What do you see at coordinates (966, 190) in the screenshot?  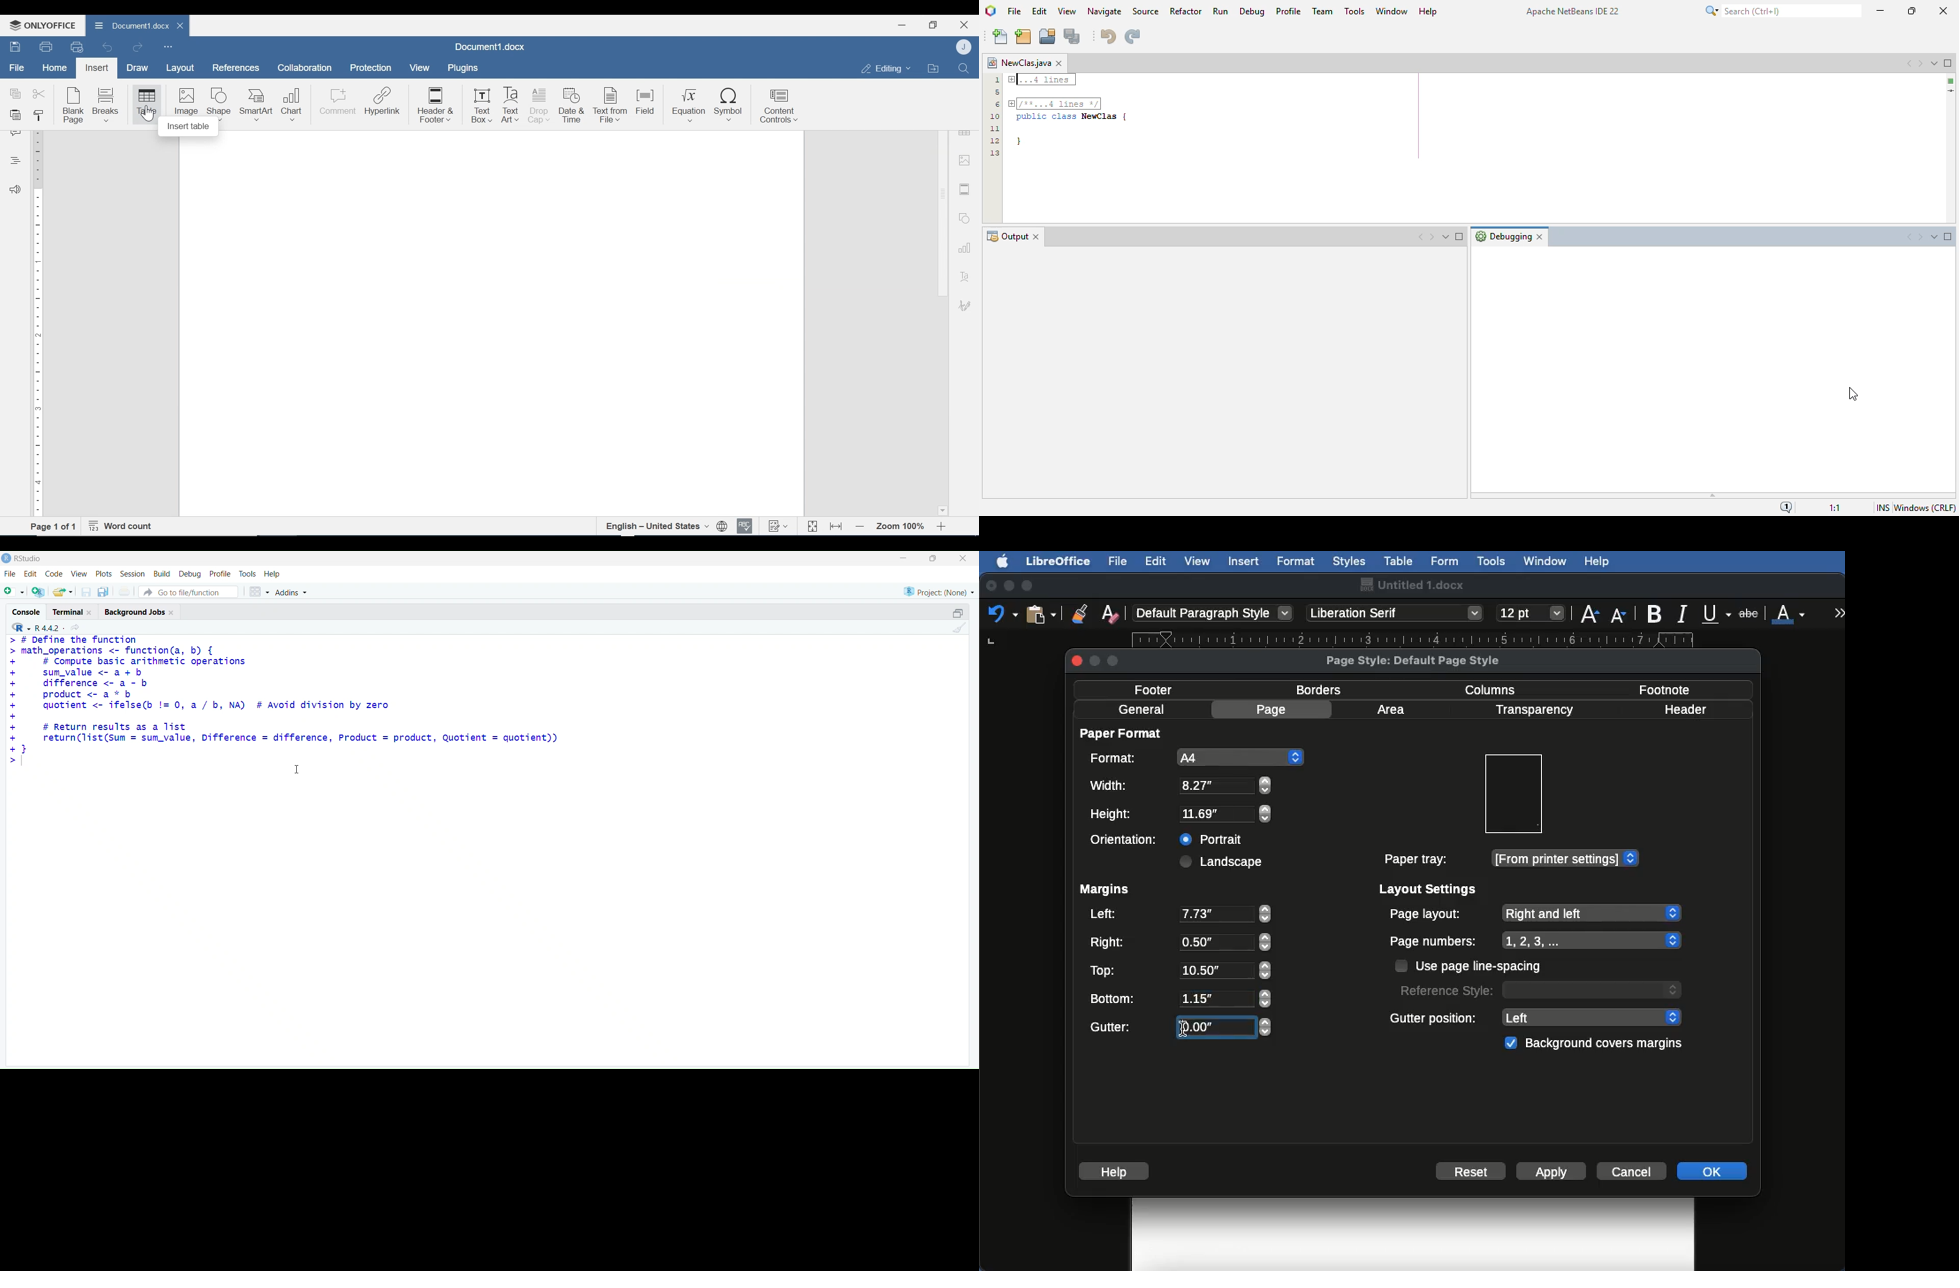 I see `Header and Footer` at bounding box center [966, 190].